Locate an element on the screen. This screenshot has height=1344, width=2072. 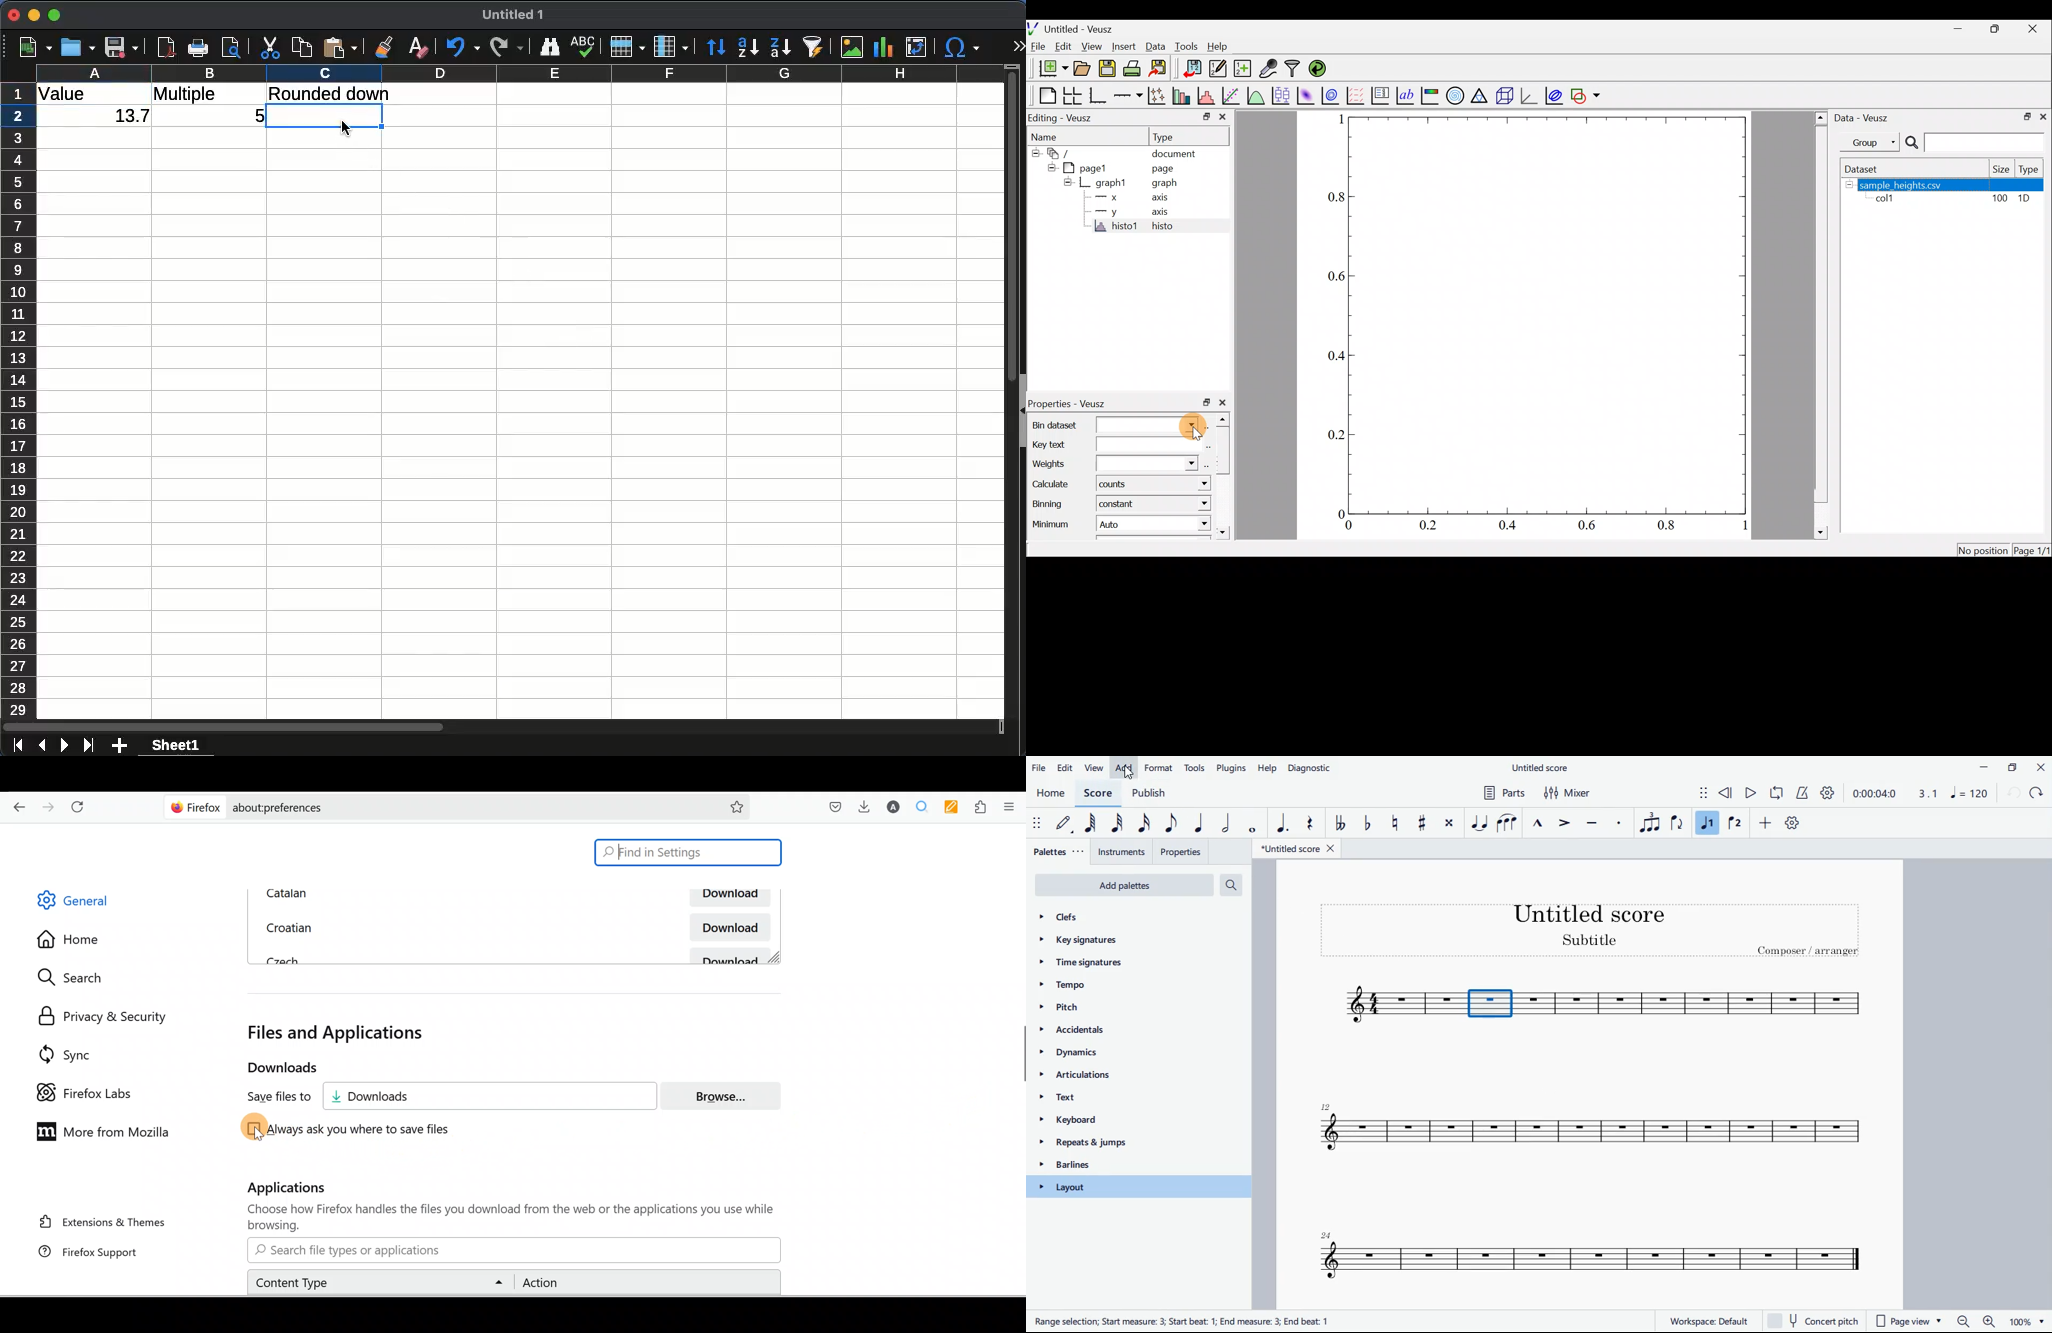
hide is located at coordinates (1050, 167).